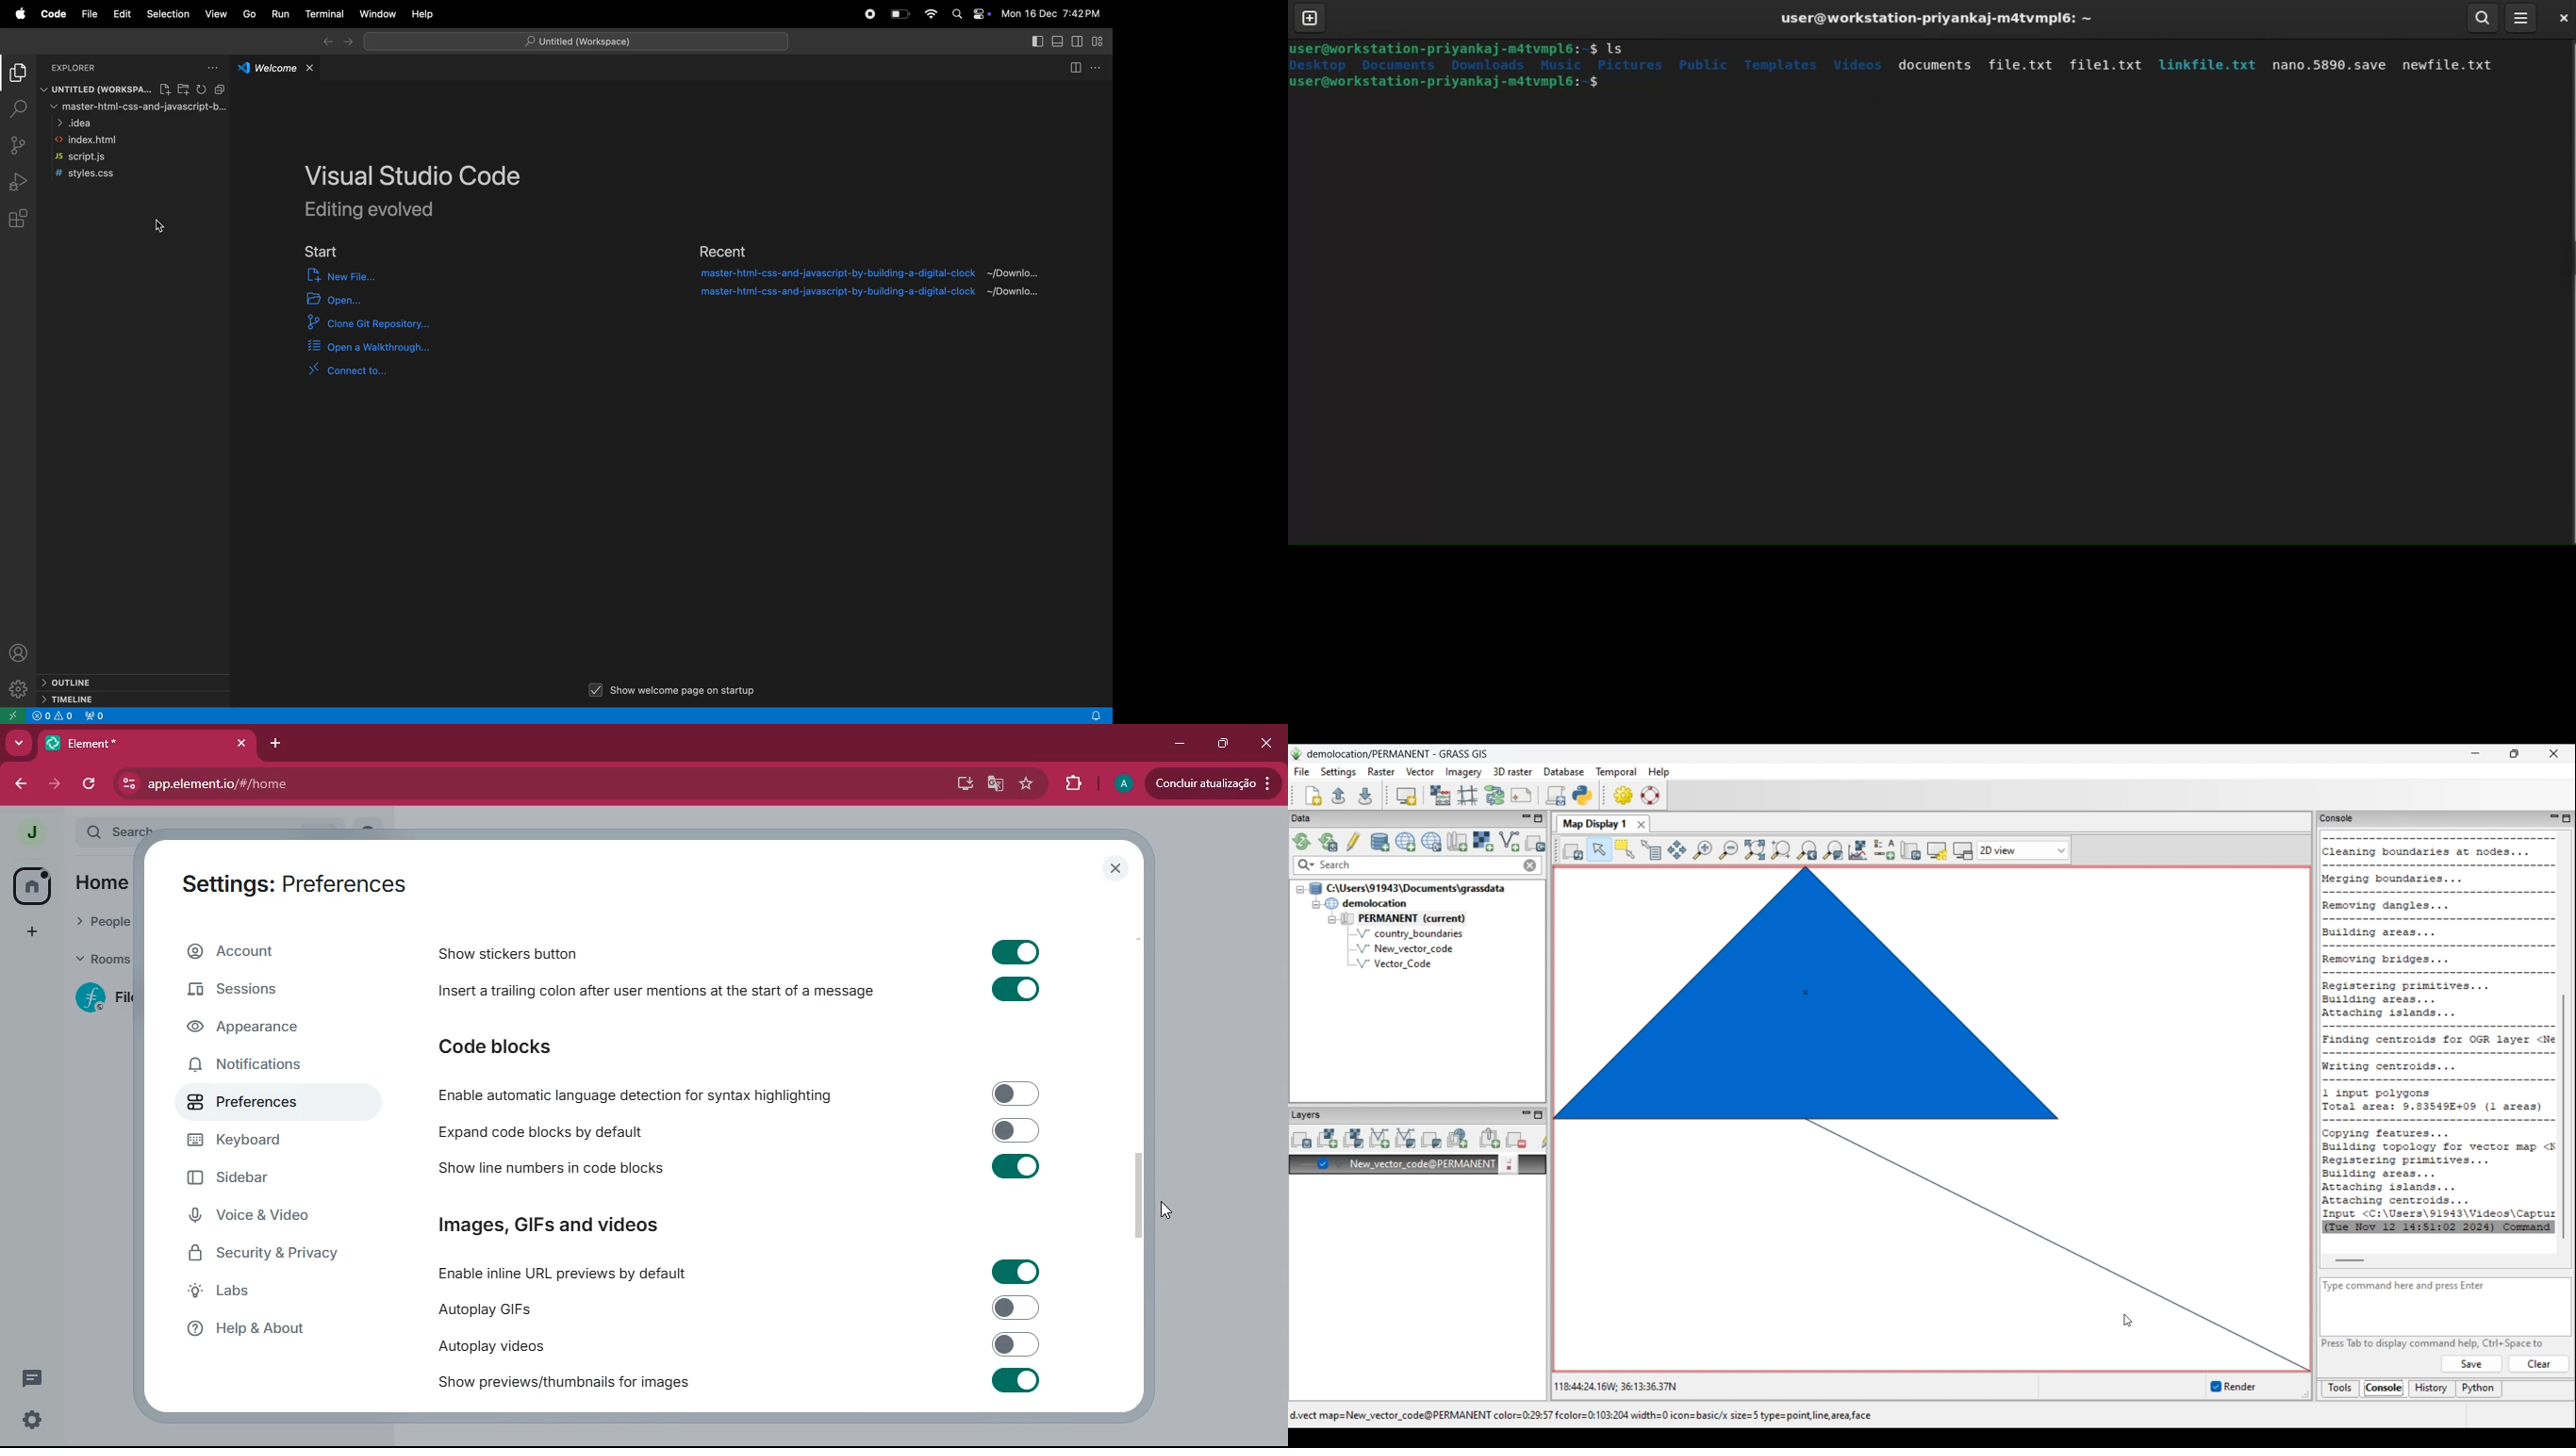  What do you see at coordinates (318, 785) in the screenshot?
I see `website url` at bounding box center [318, 785].